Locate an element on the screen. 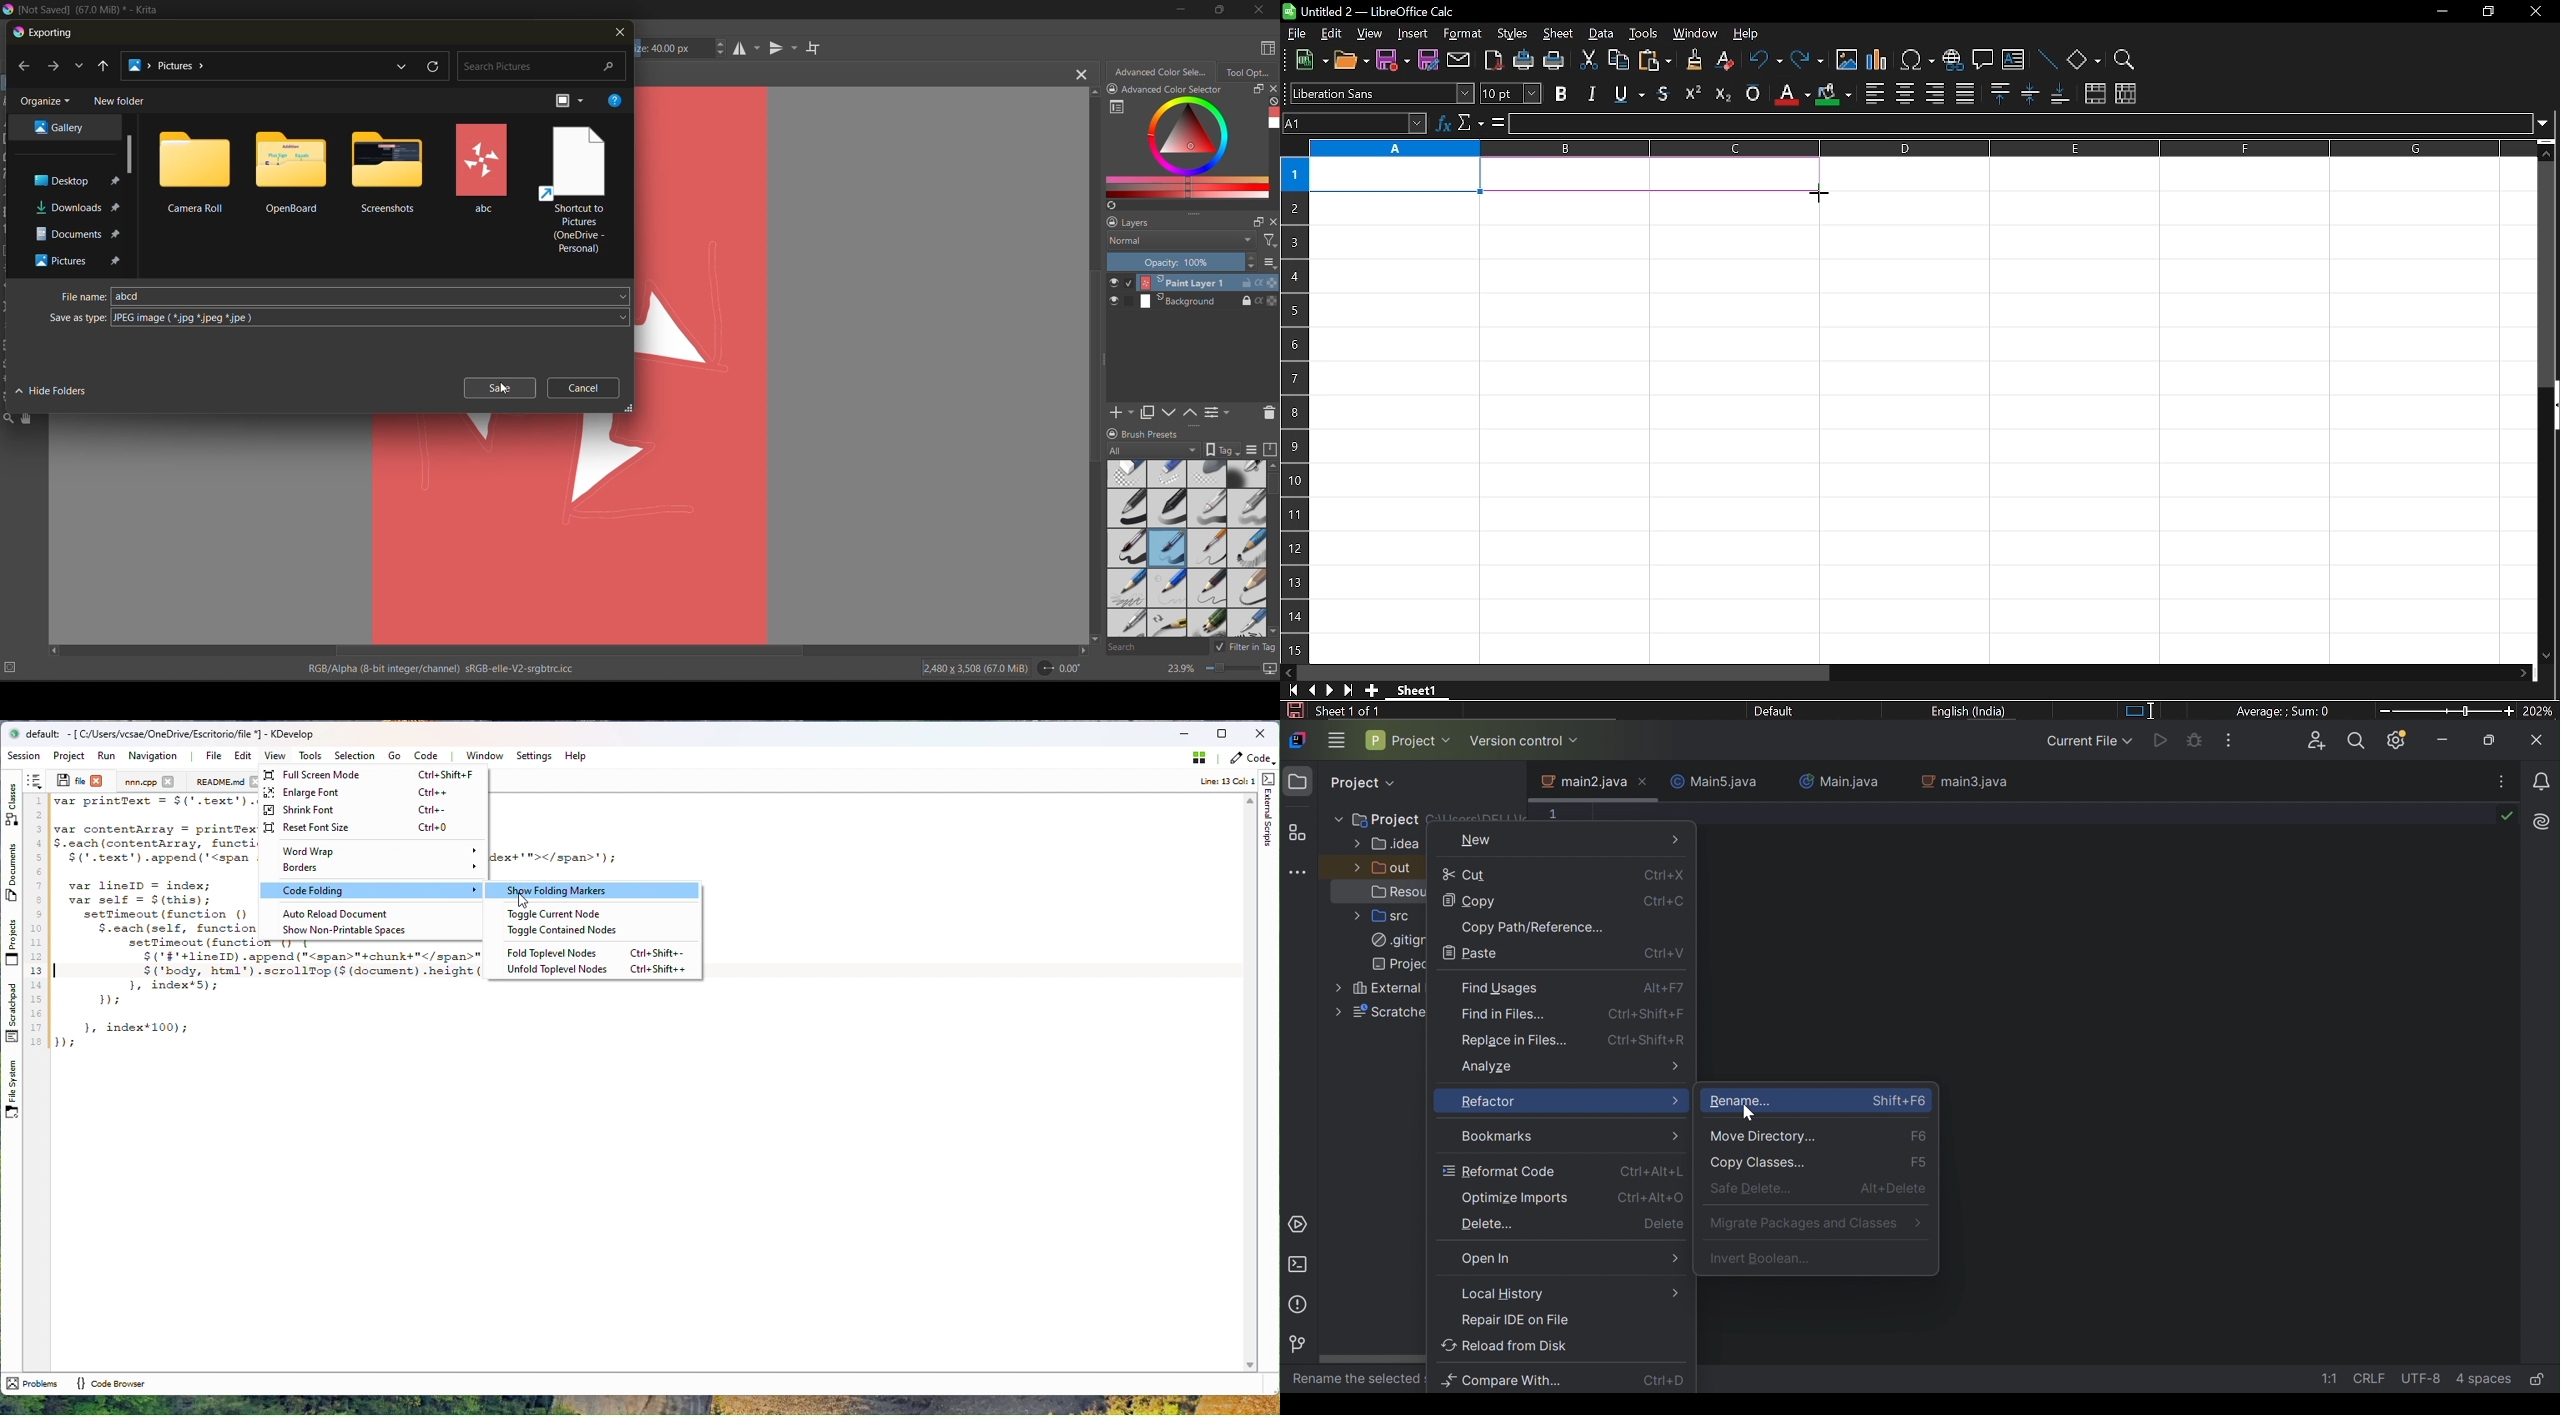 The height and width of the screenshot is (1428, 2576). insert text is located at coordinates (2014, 59).